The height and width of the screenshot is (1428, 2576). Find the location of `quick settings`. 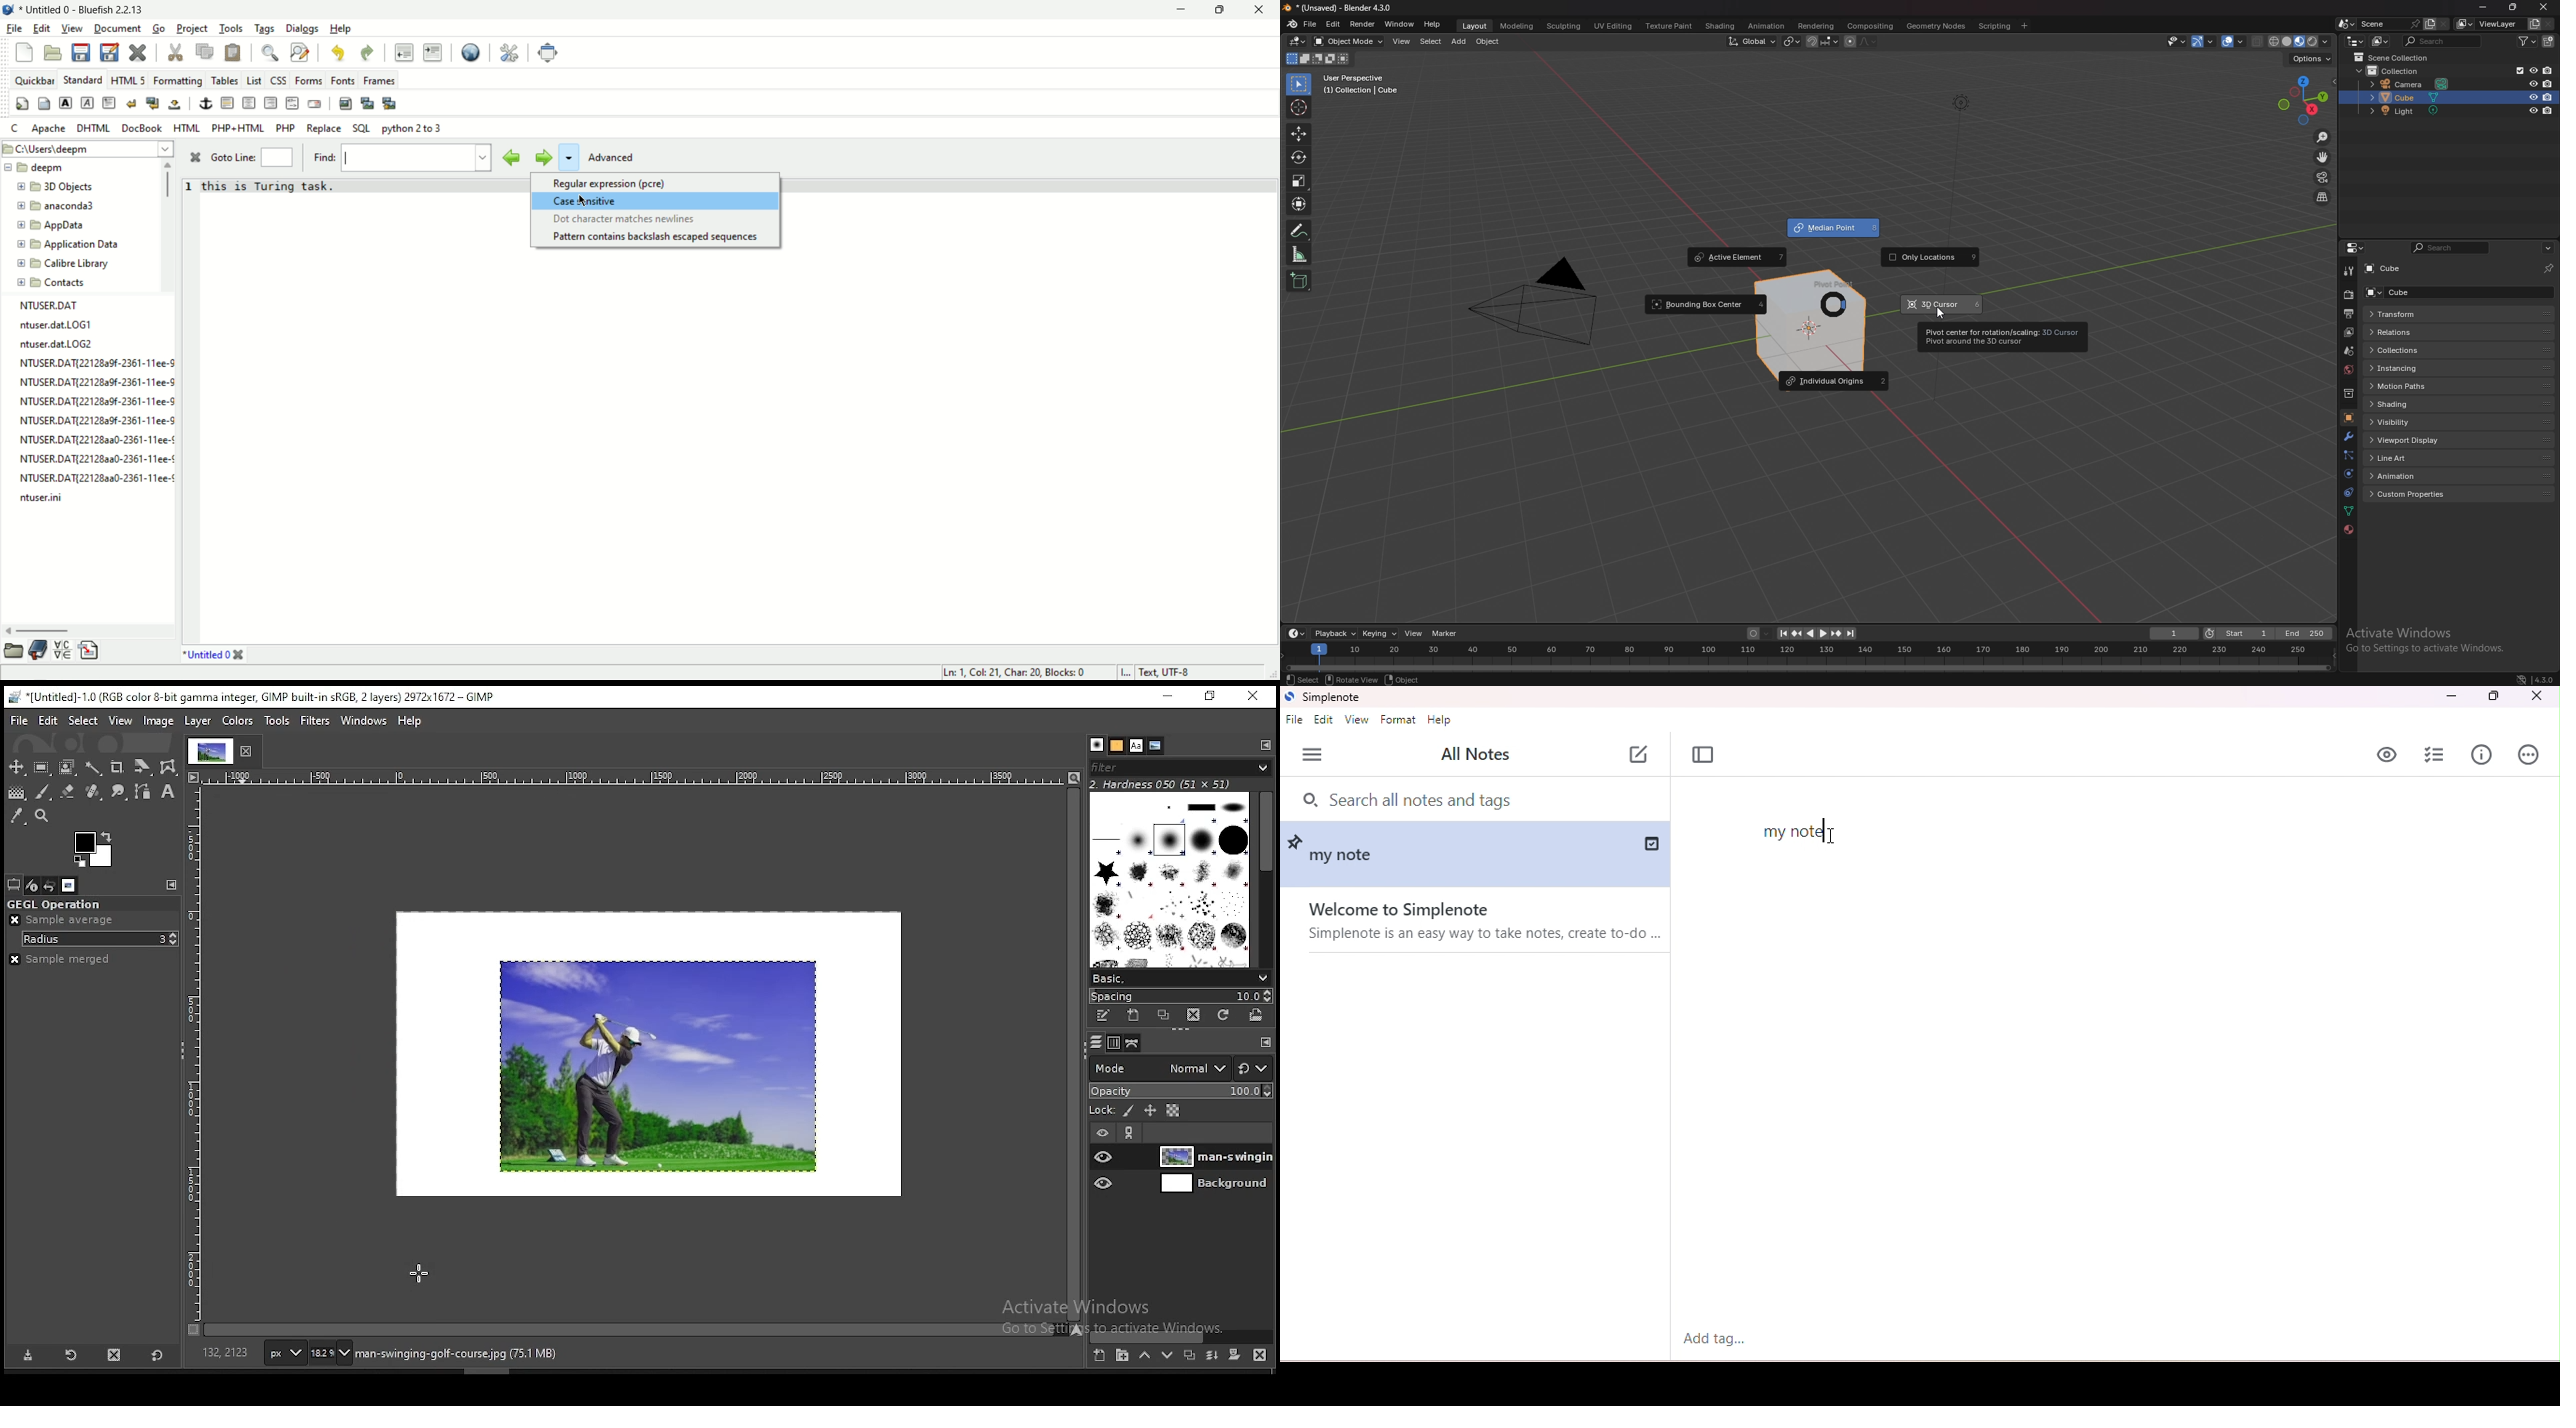

quick settings is located at coordinates (23, 105).